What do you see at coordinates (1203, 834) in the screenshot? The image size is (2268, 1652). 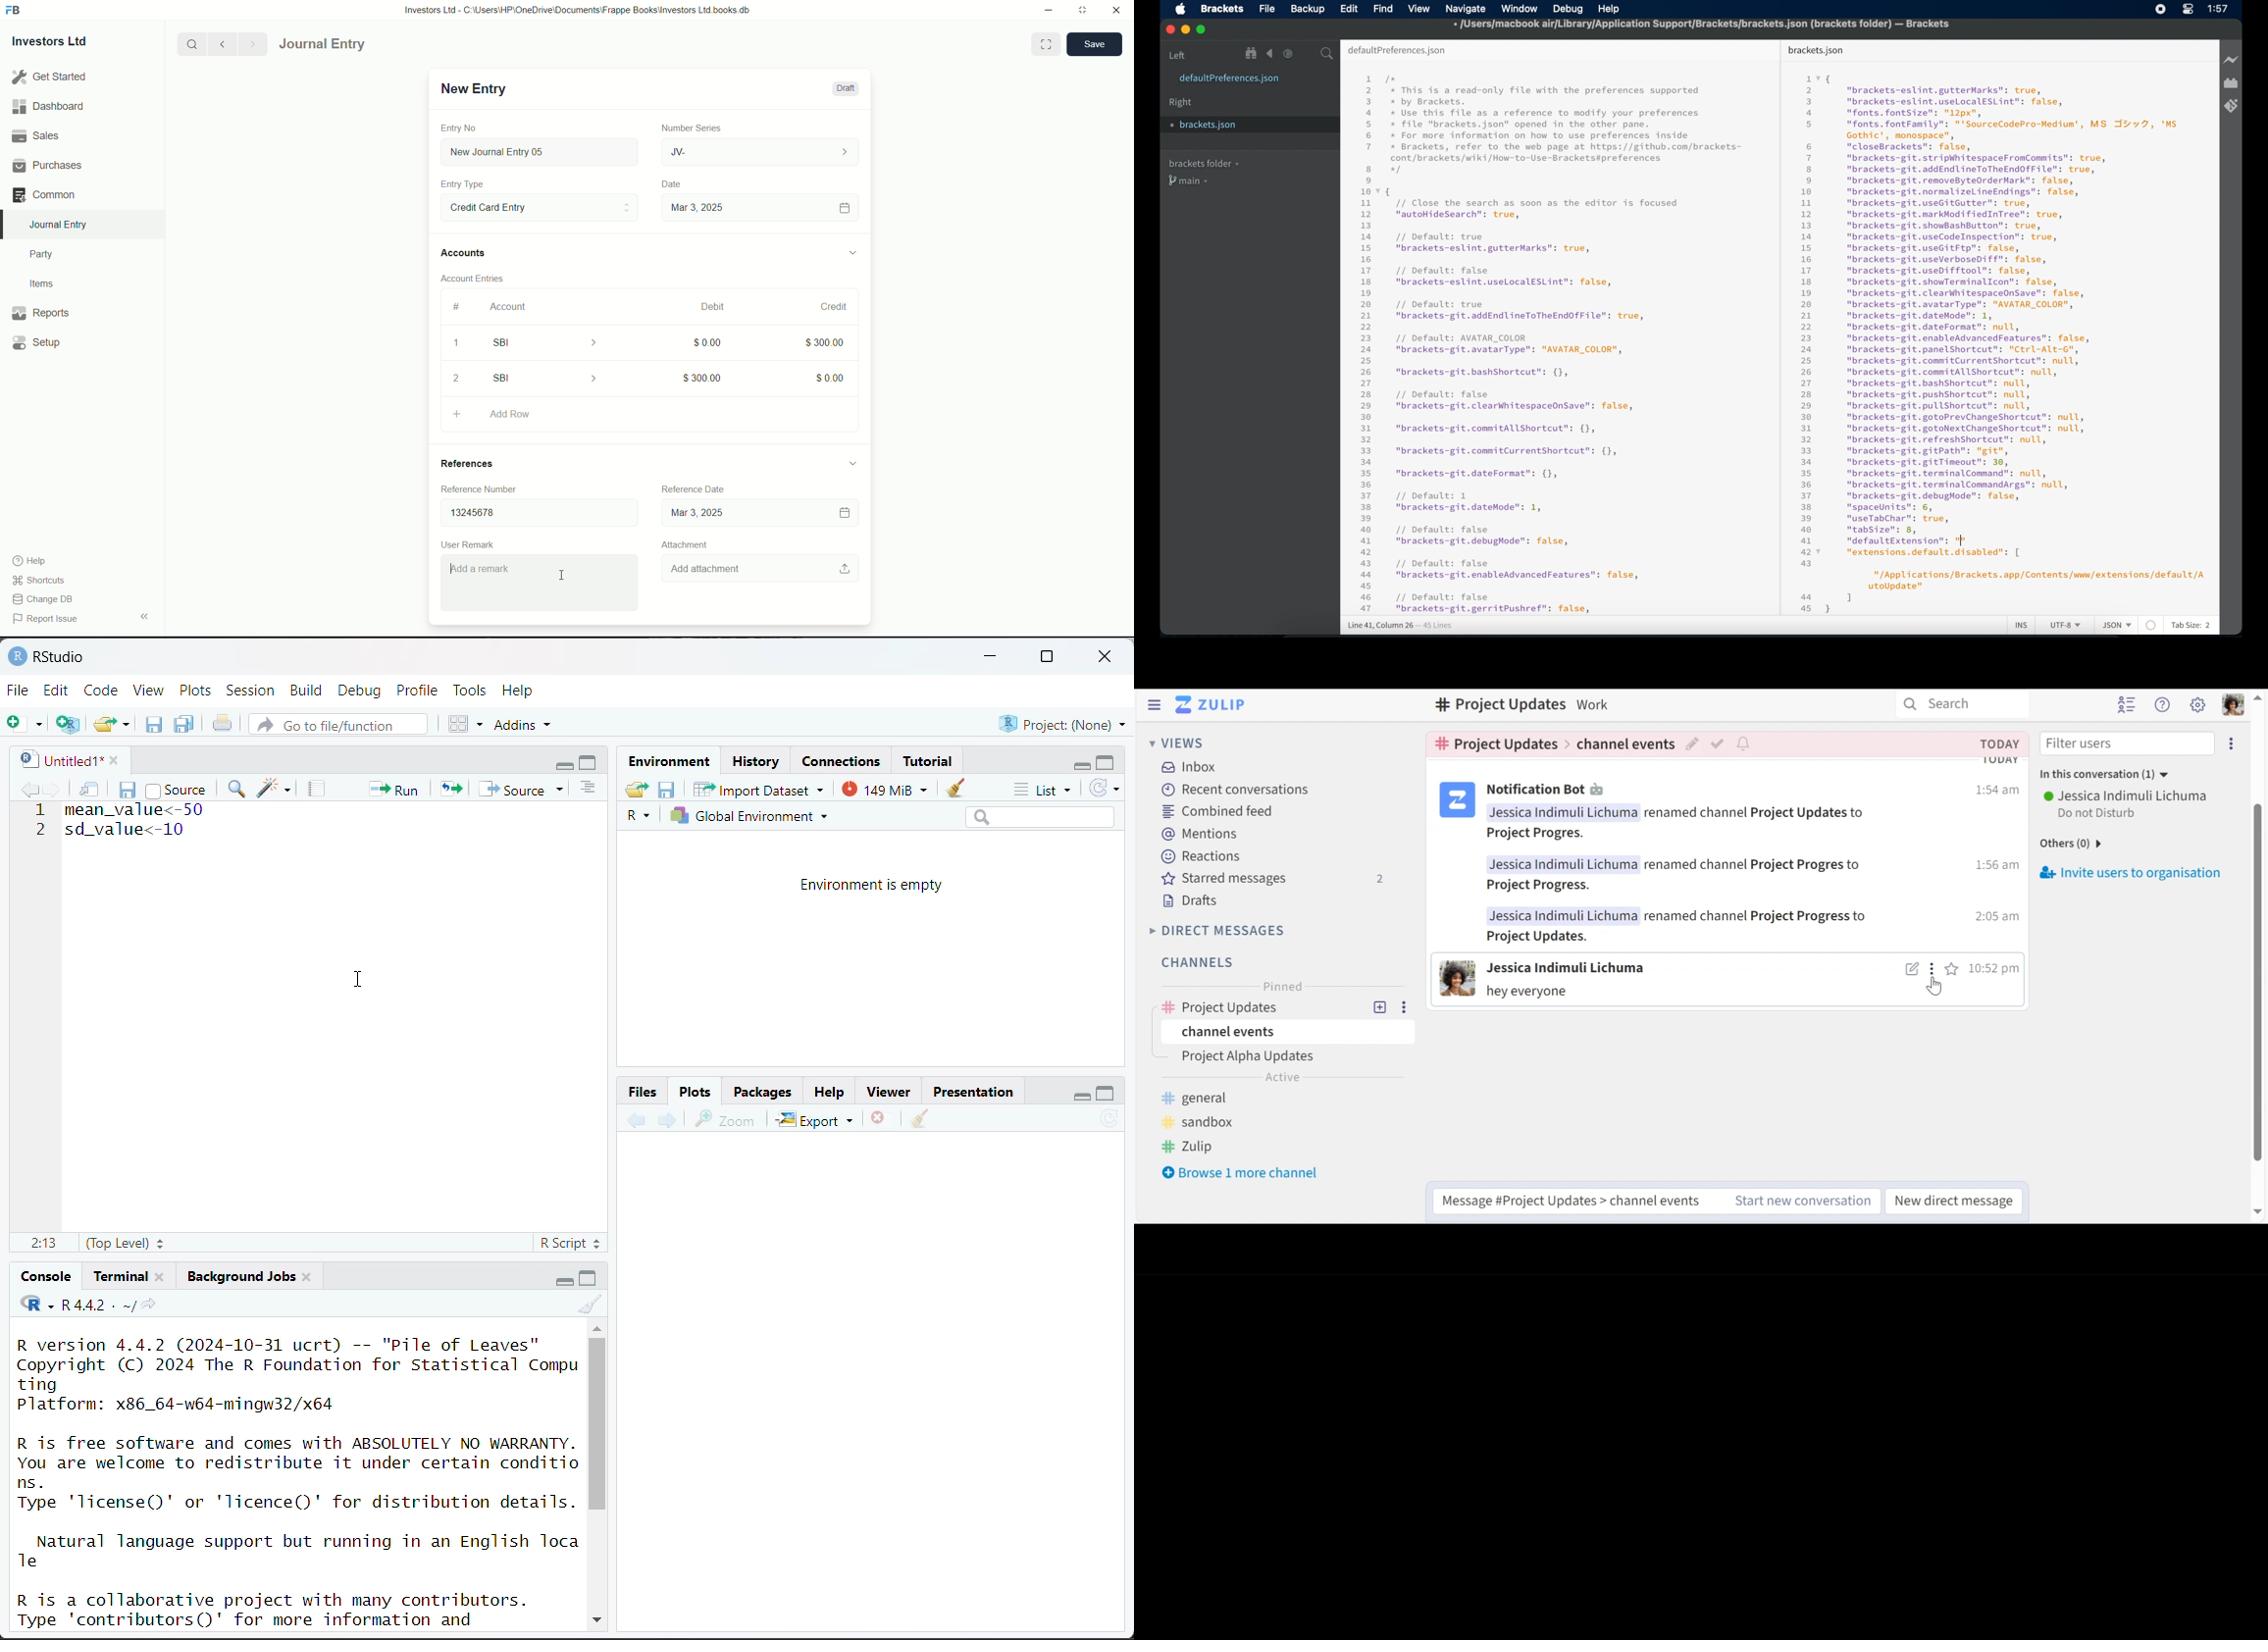 I see `Mentions` at bounding box center [1203, 834].